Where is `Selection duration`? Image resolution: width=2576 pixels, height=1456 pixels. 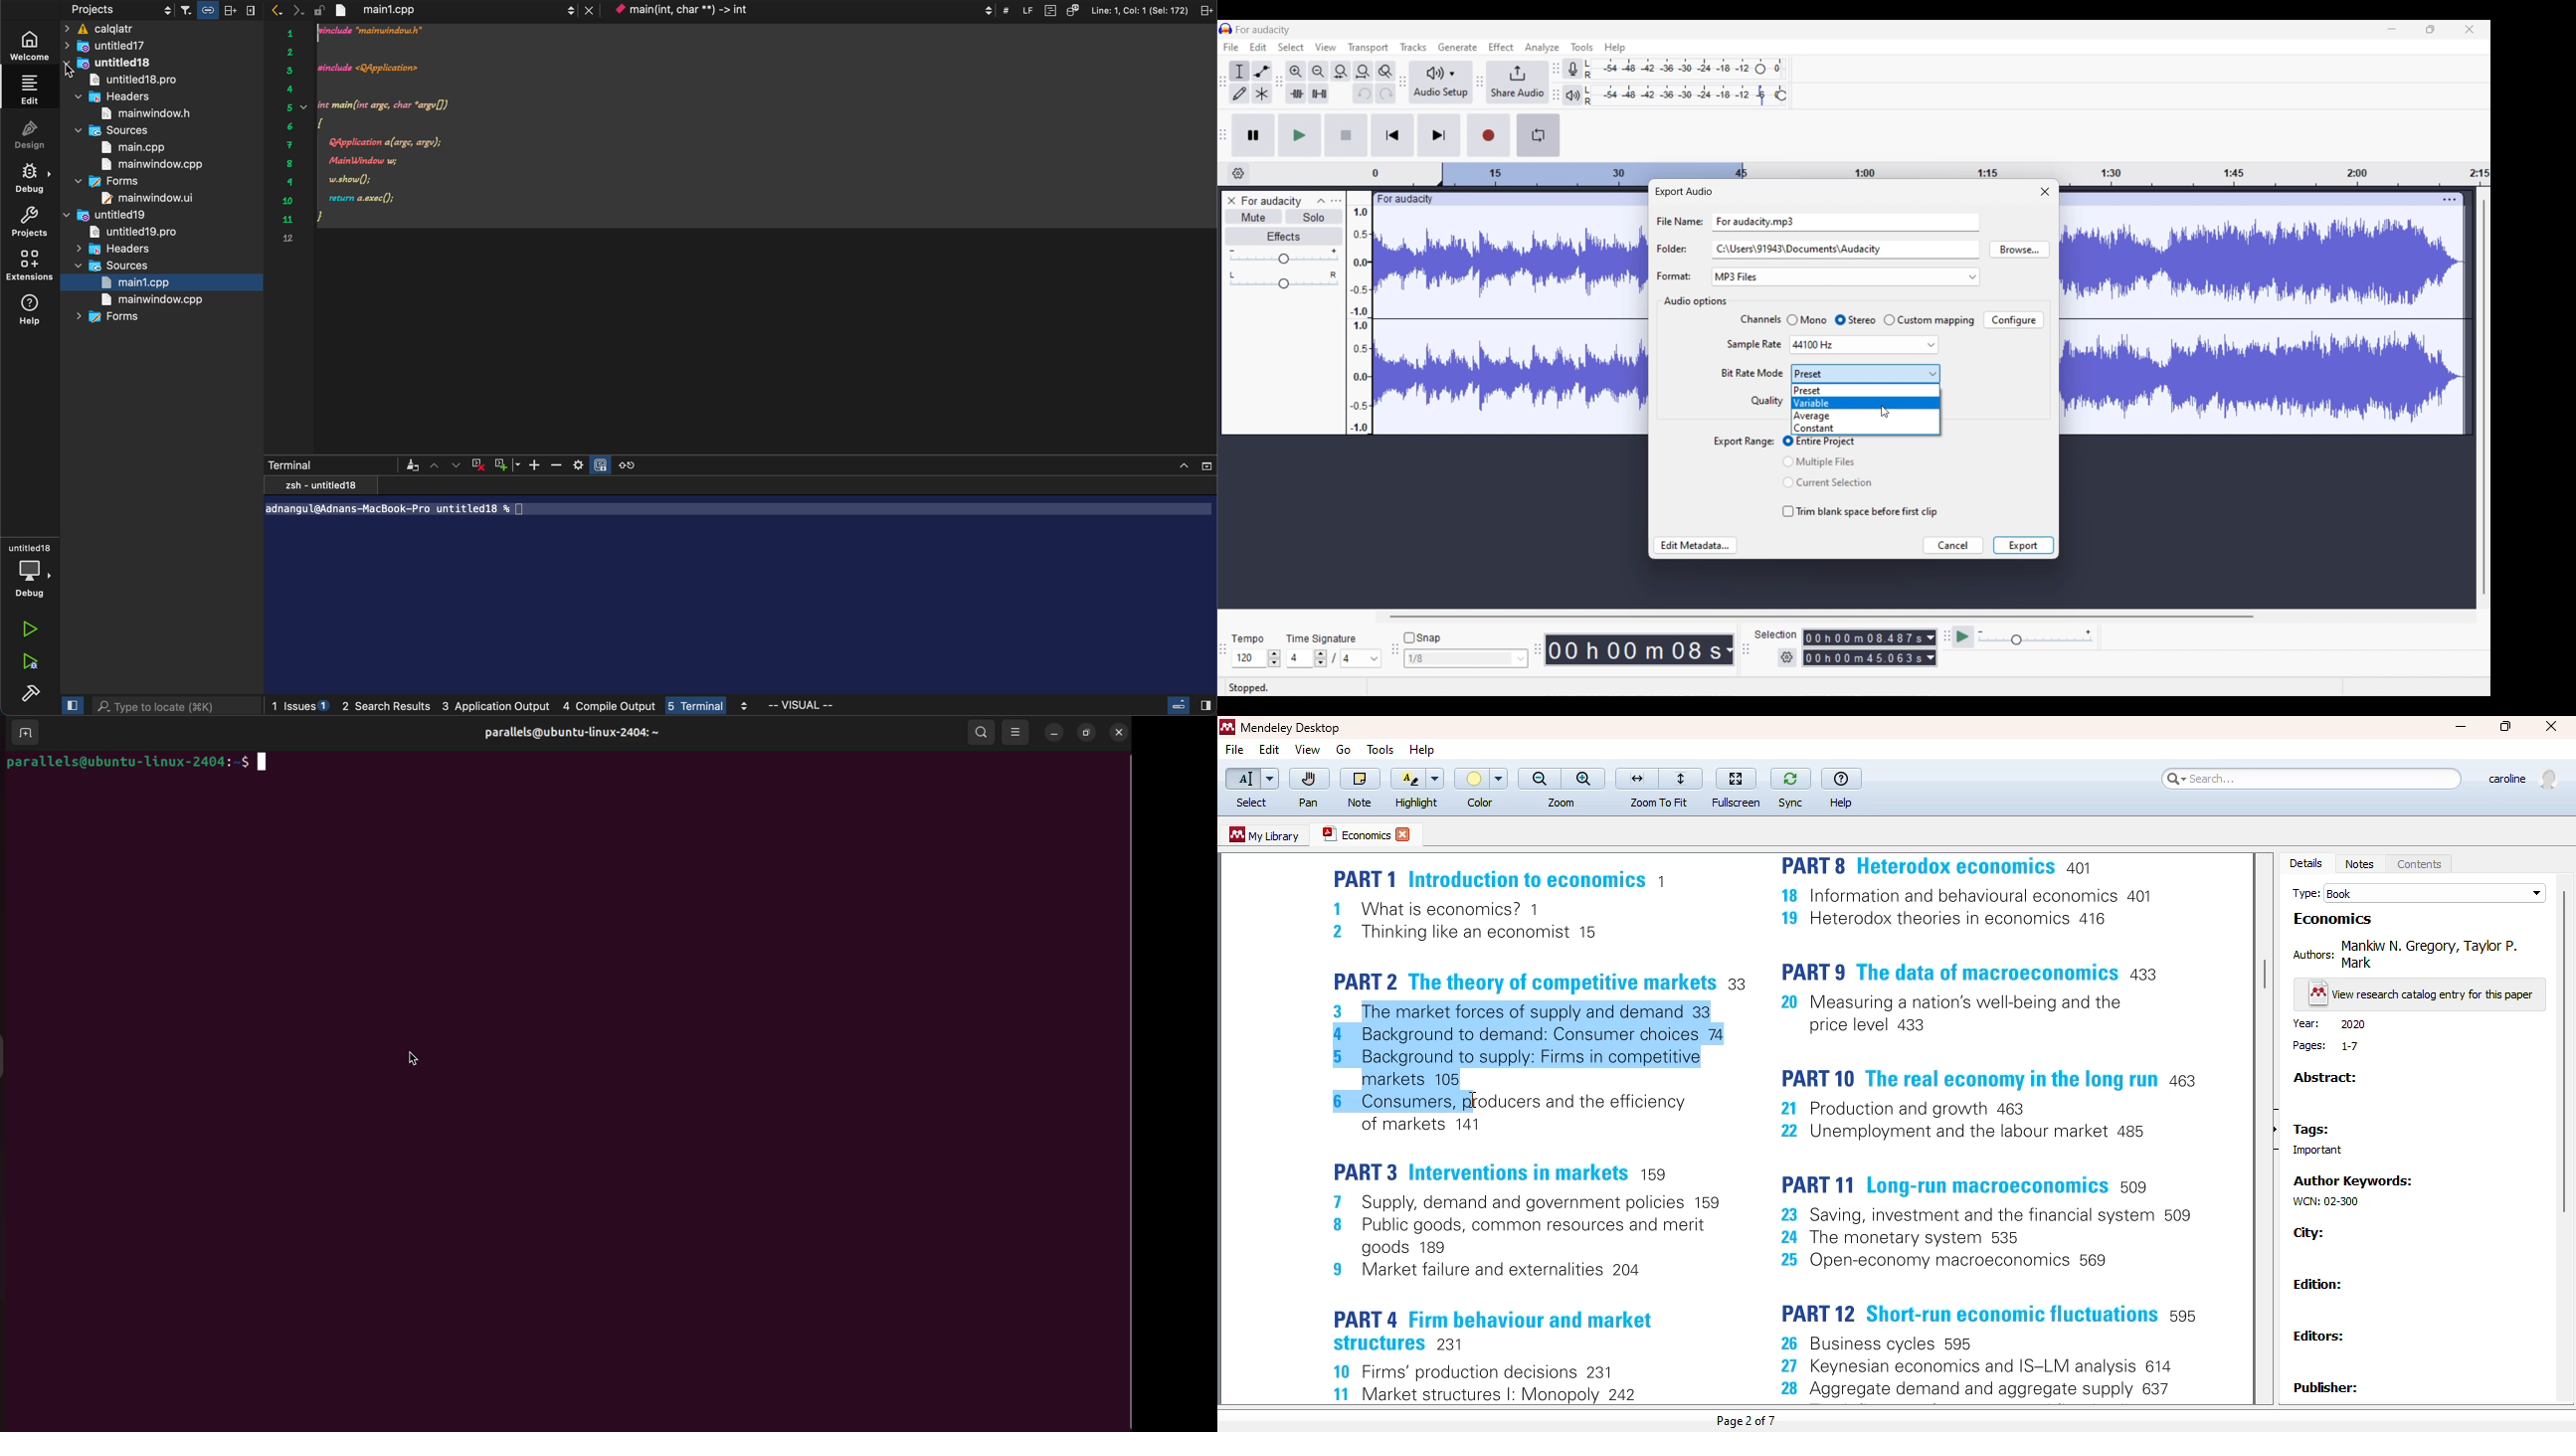 Selection duration is located at coordinates (1864, 638).